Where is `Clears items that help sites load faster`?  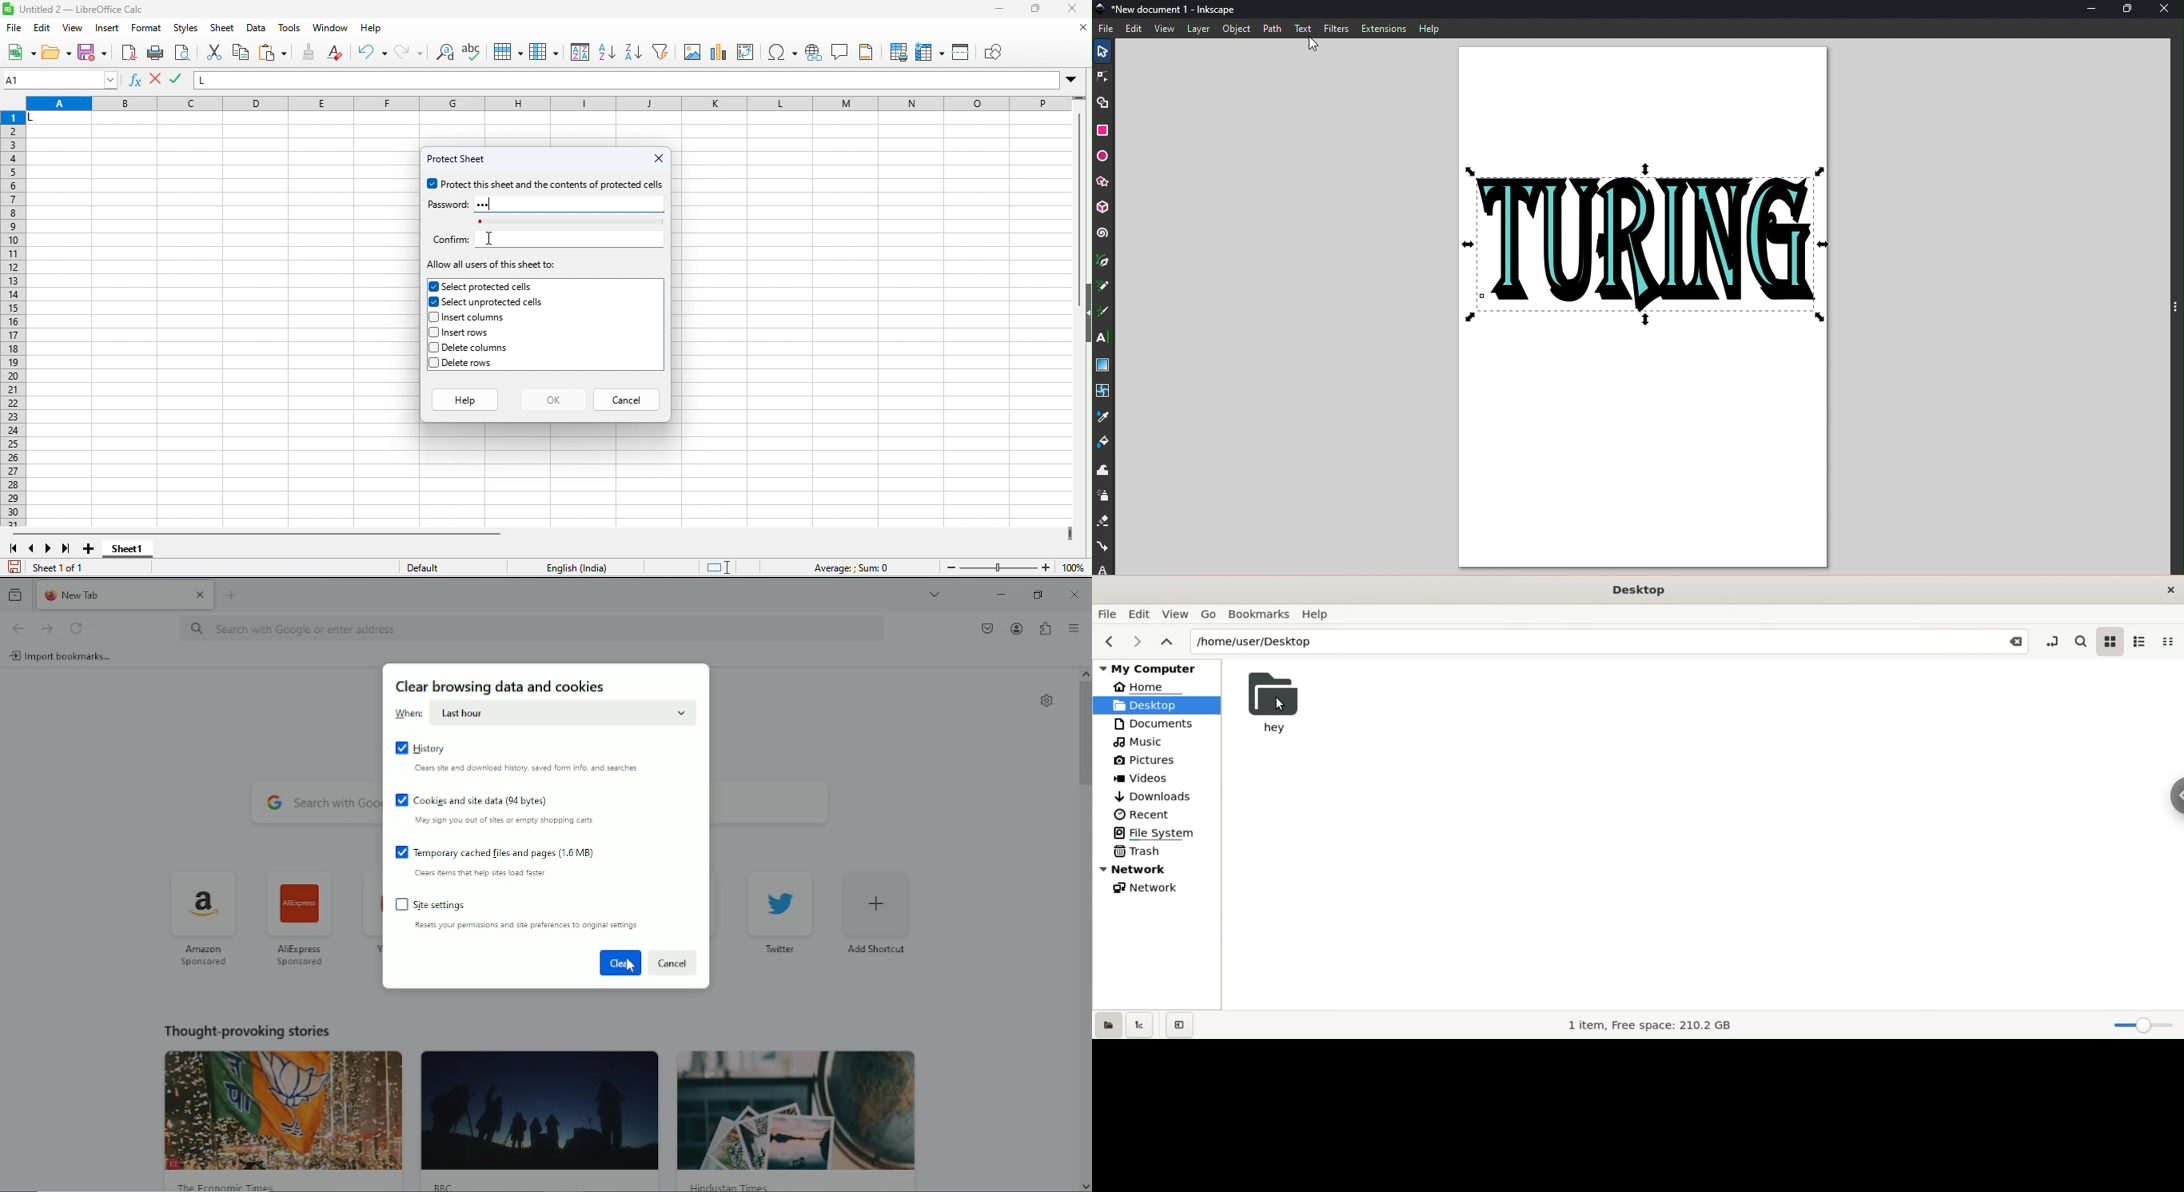
Clears items that help sites load faster is located at coordinates (482, 873).